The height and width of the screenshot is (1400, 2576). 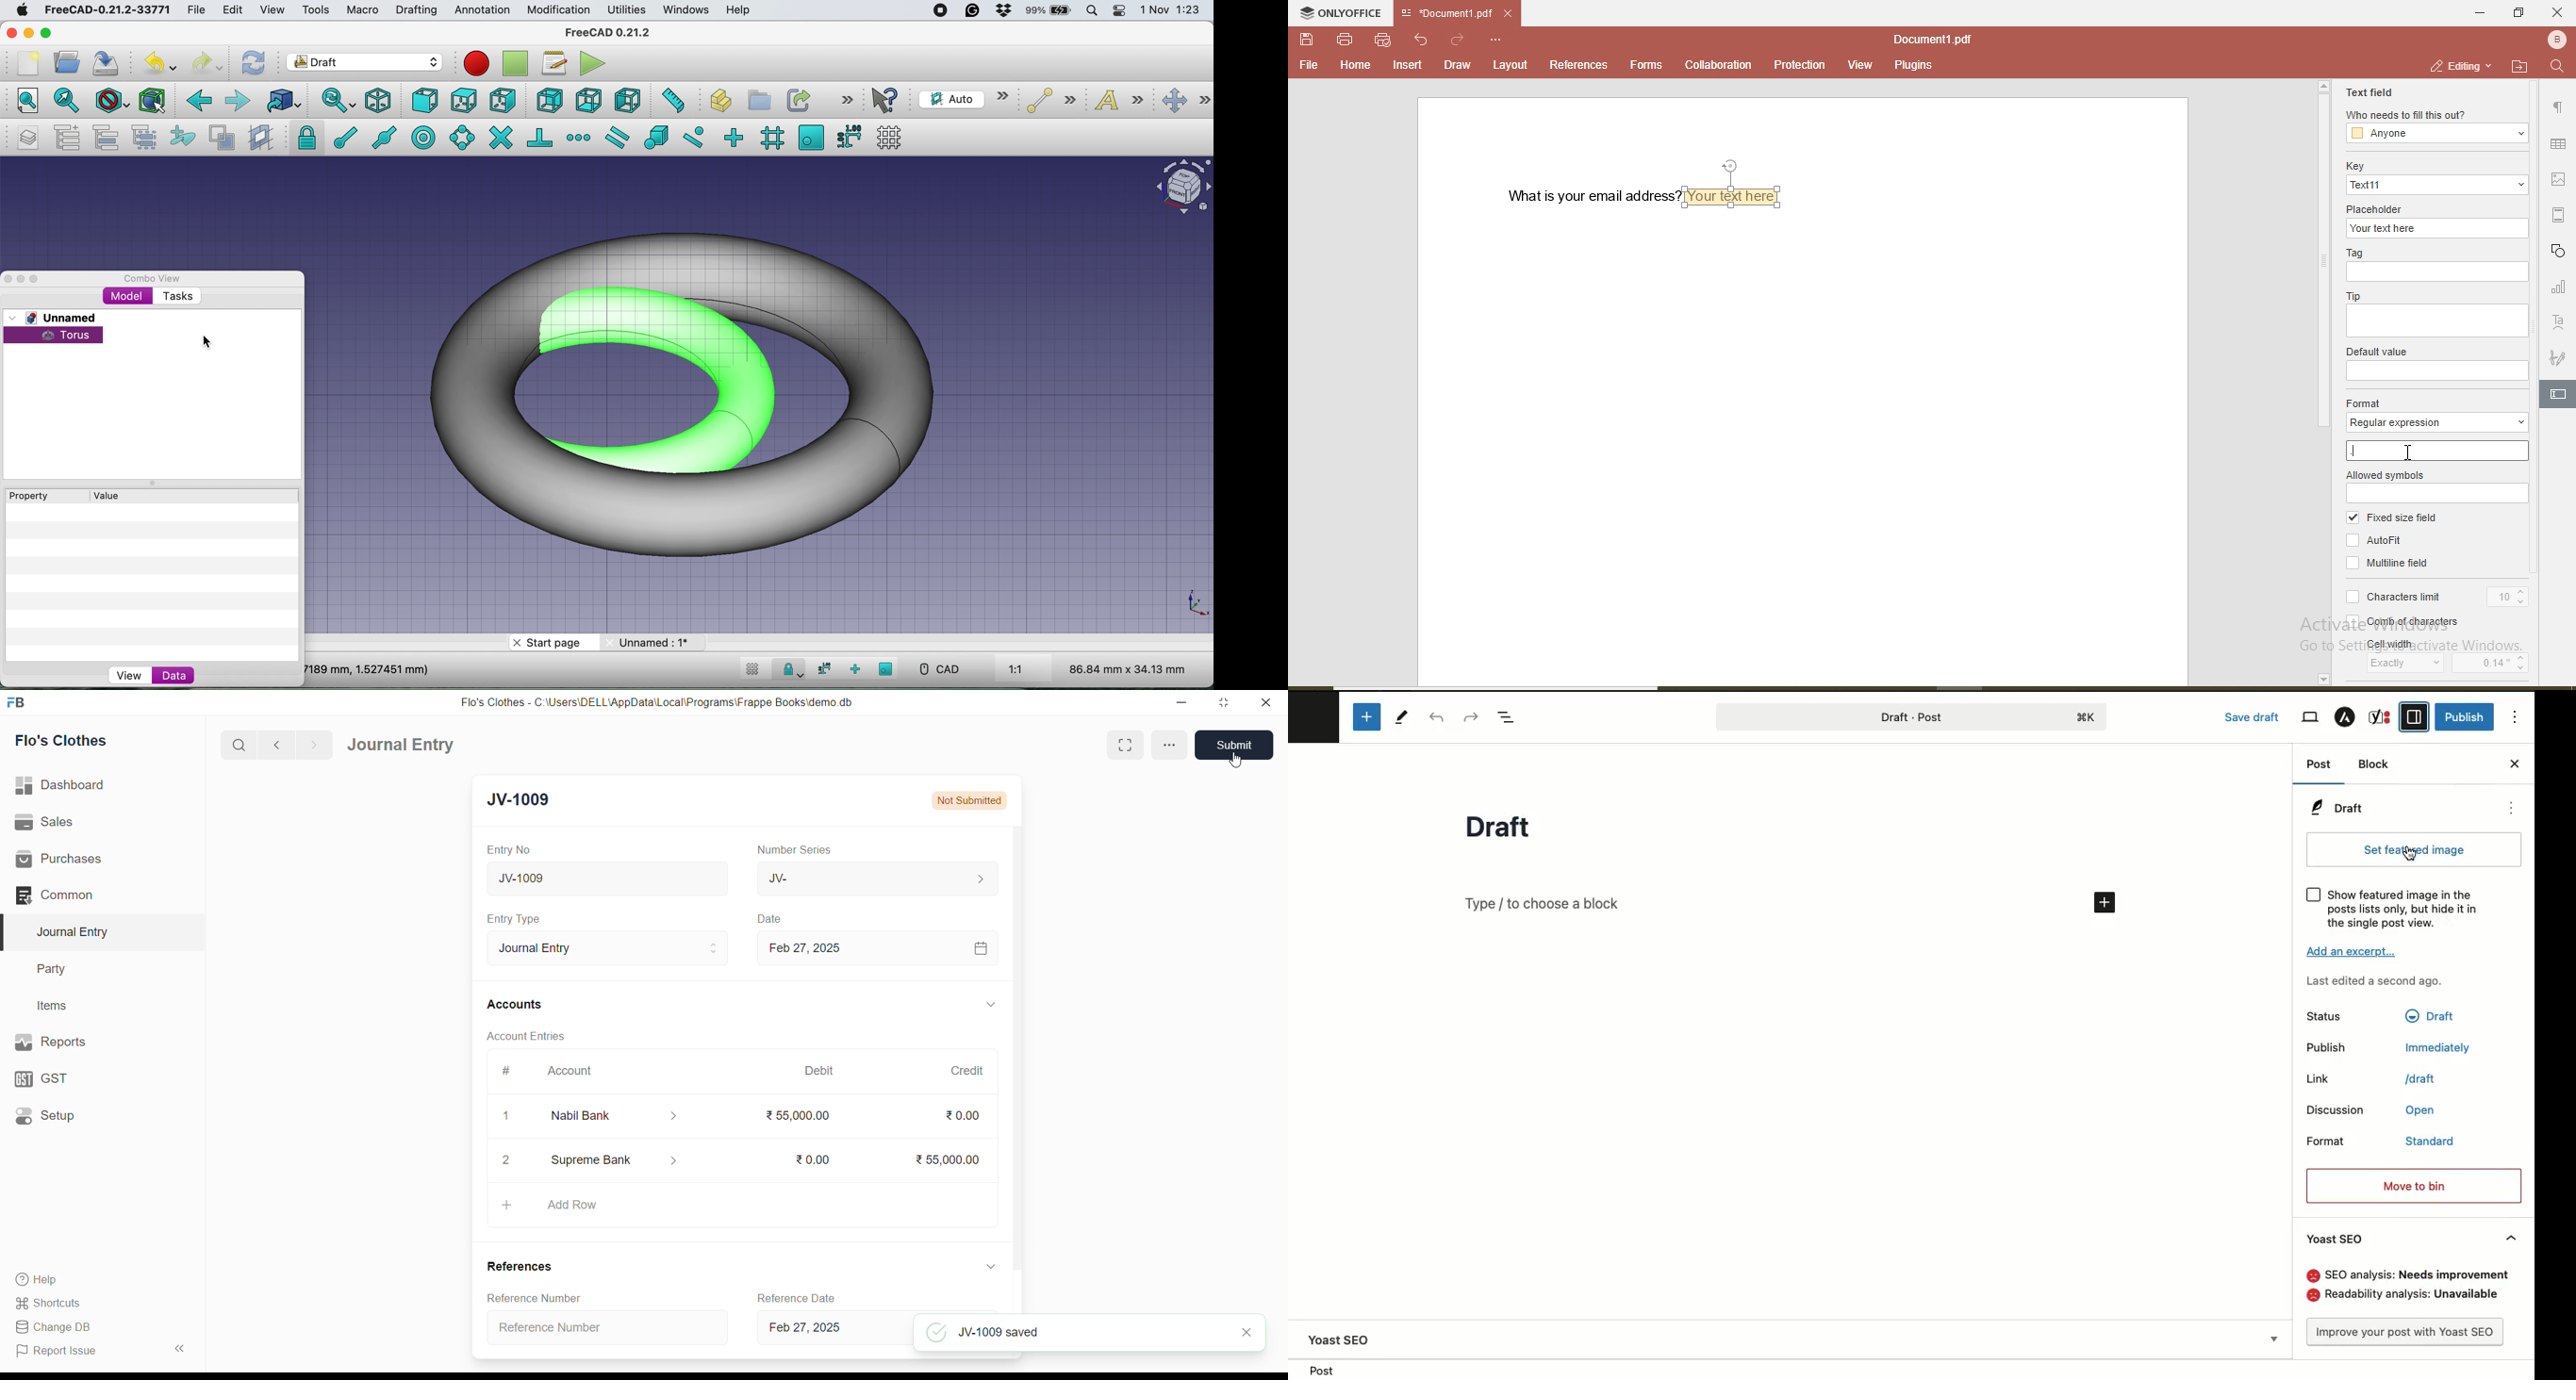 I want to click on add a new named group, so click(x=68, y=137).